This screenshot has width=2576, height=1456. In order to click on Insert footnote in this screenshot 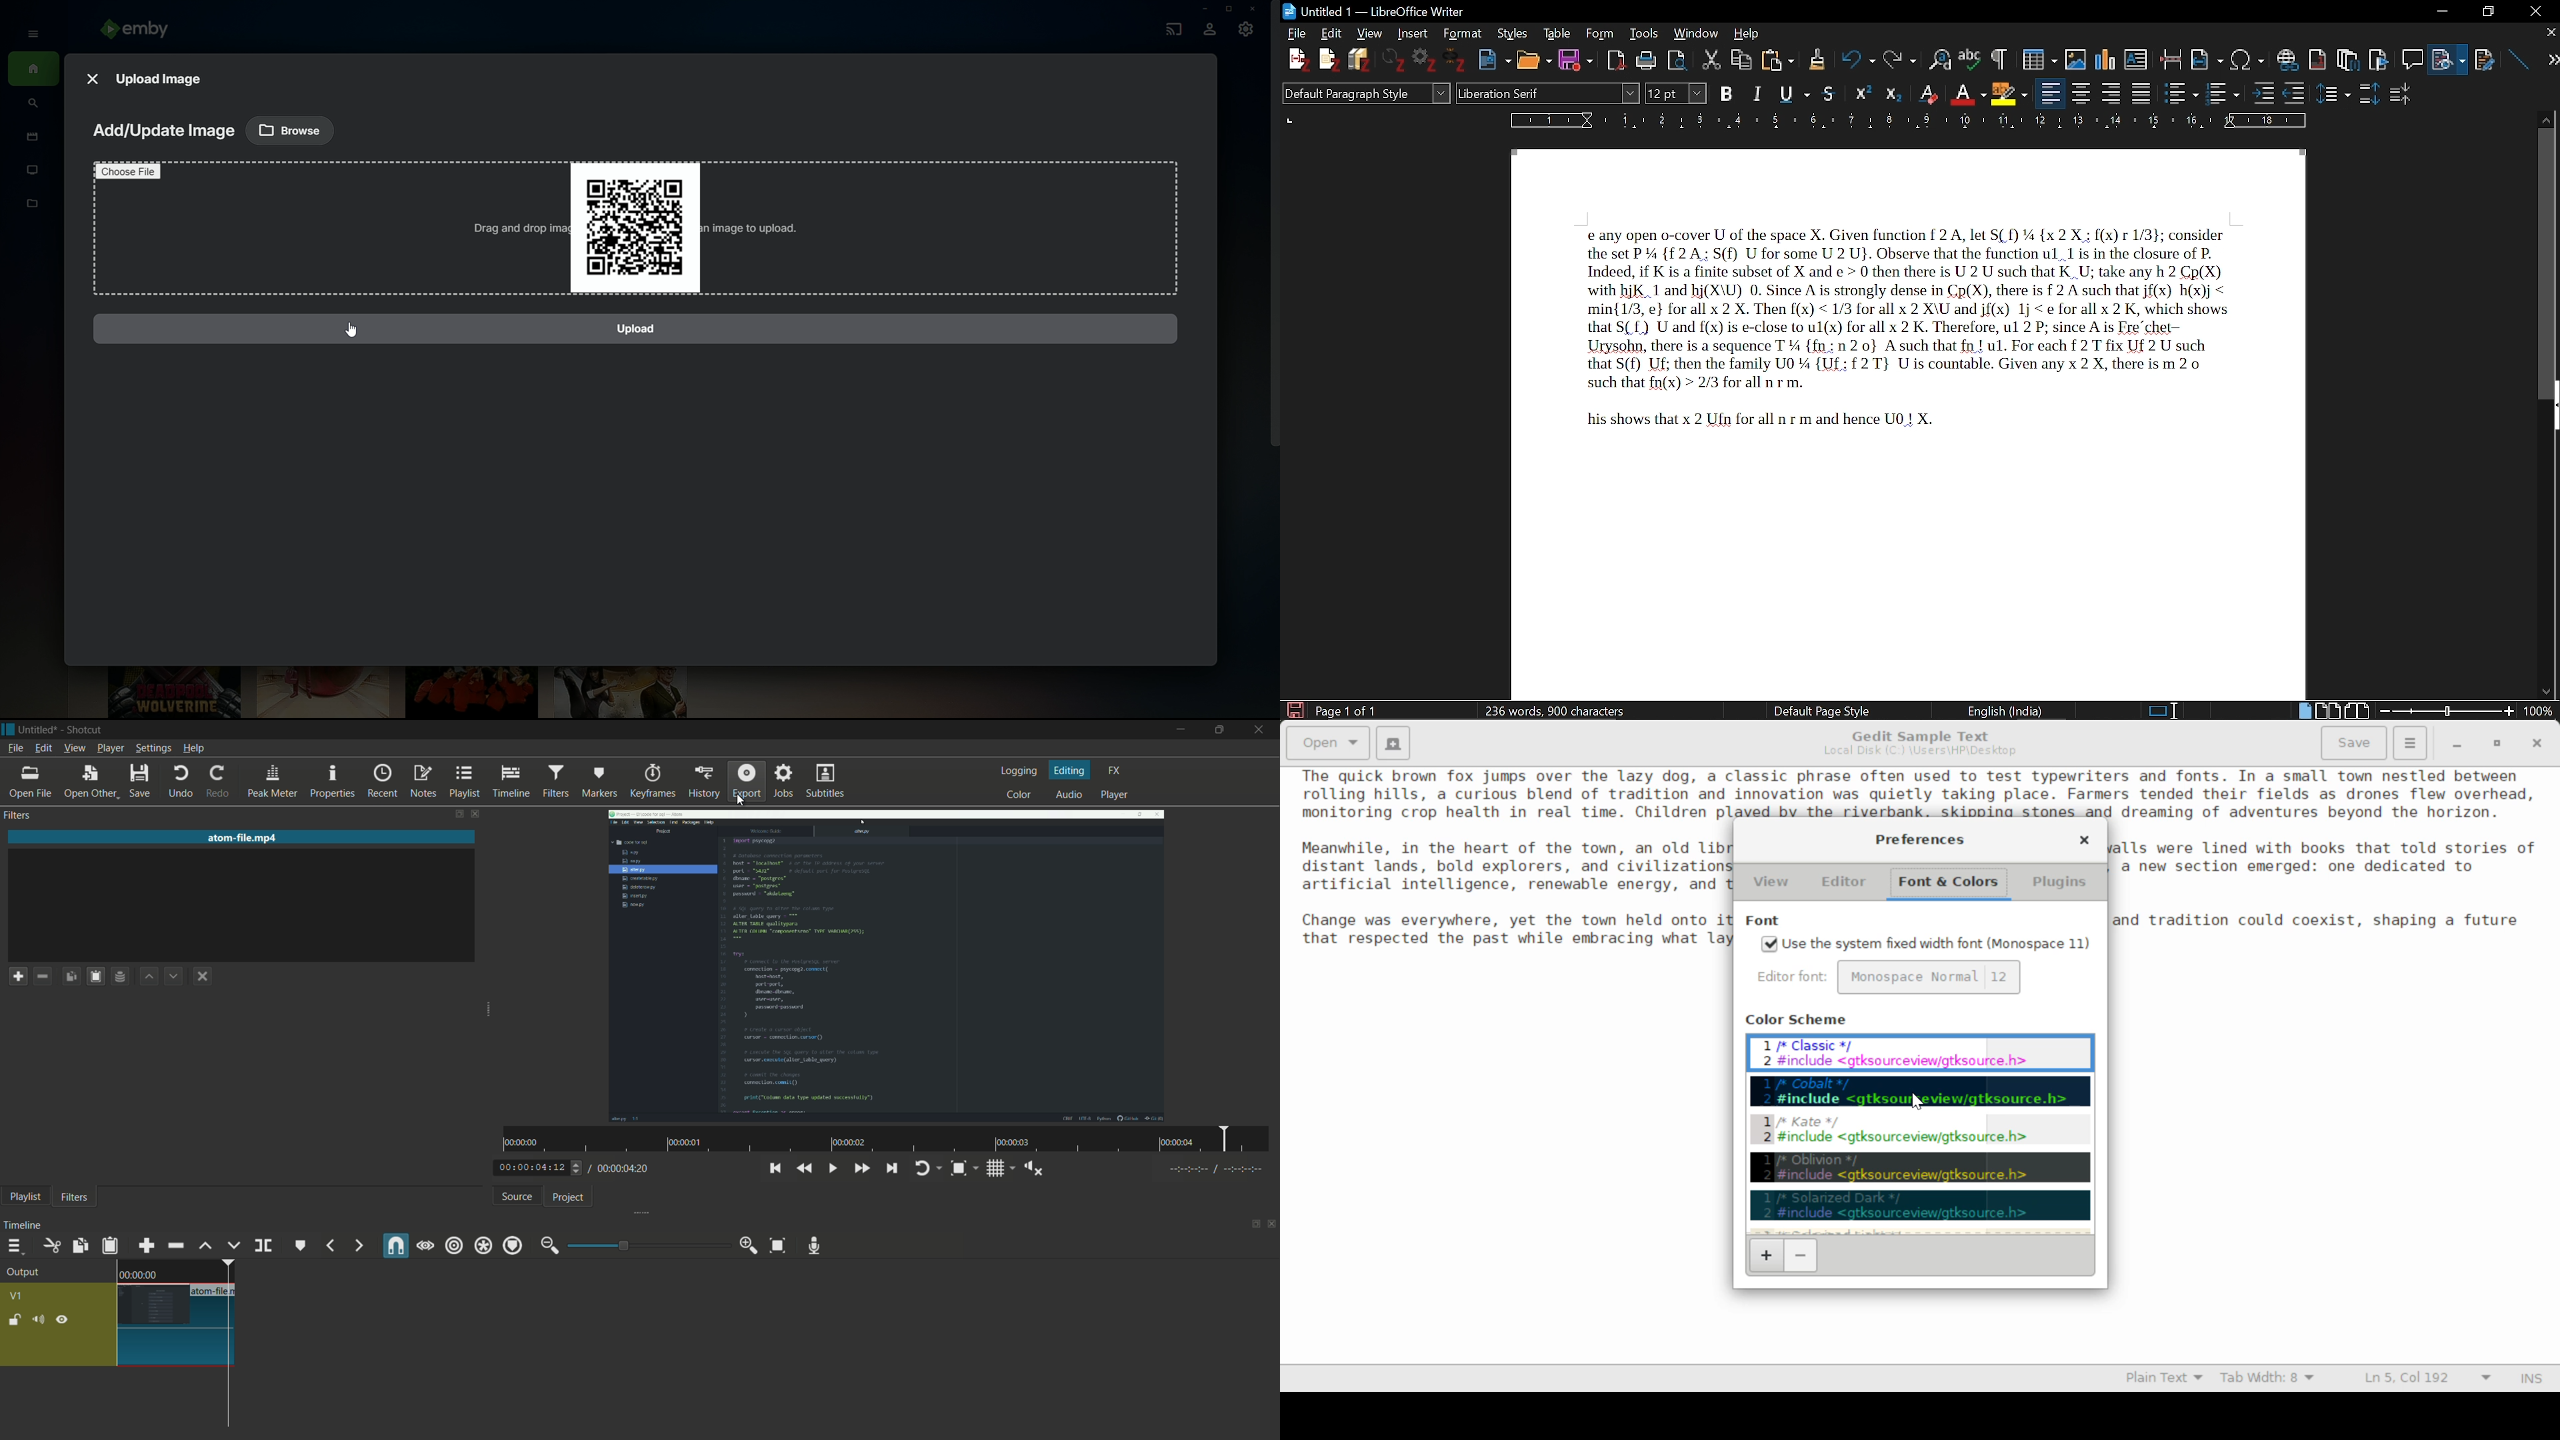, I will do `click(2347, 56)`.